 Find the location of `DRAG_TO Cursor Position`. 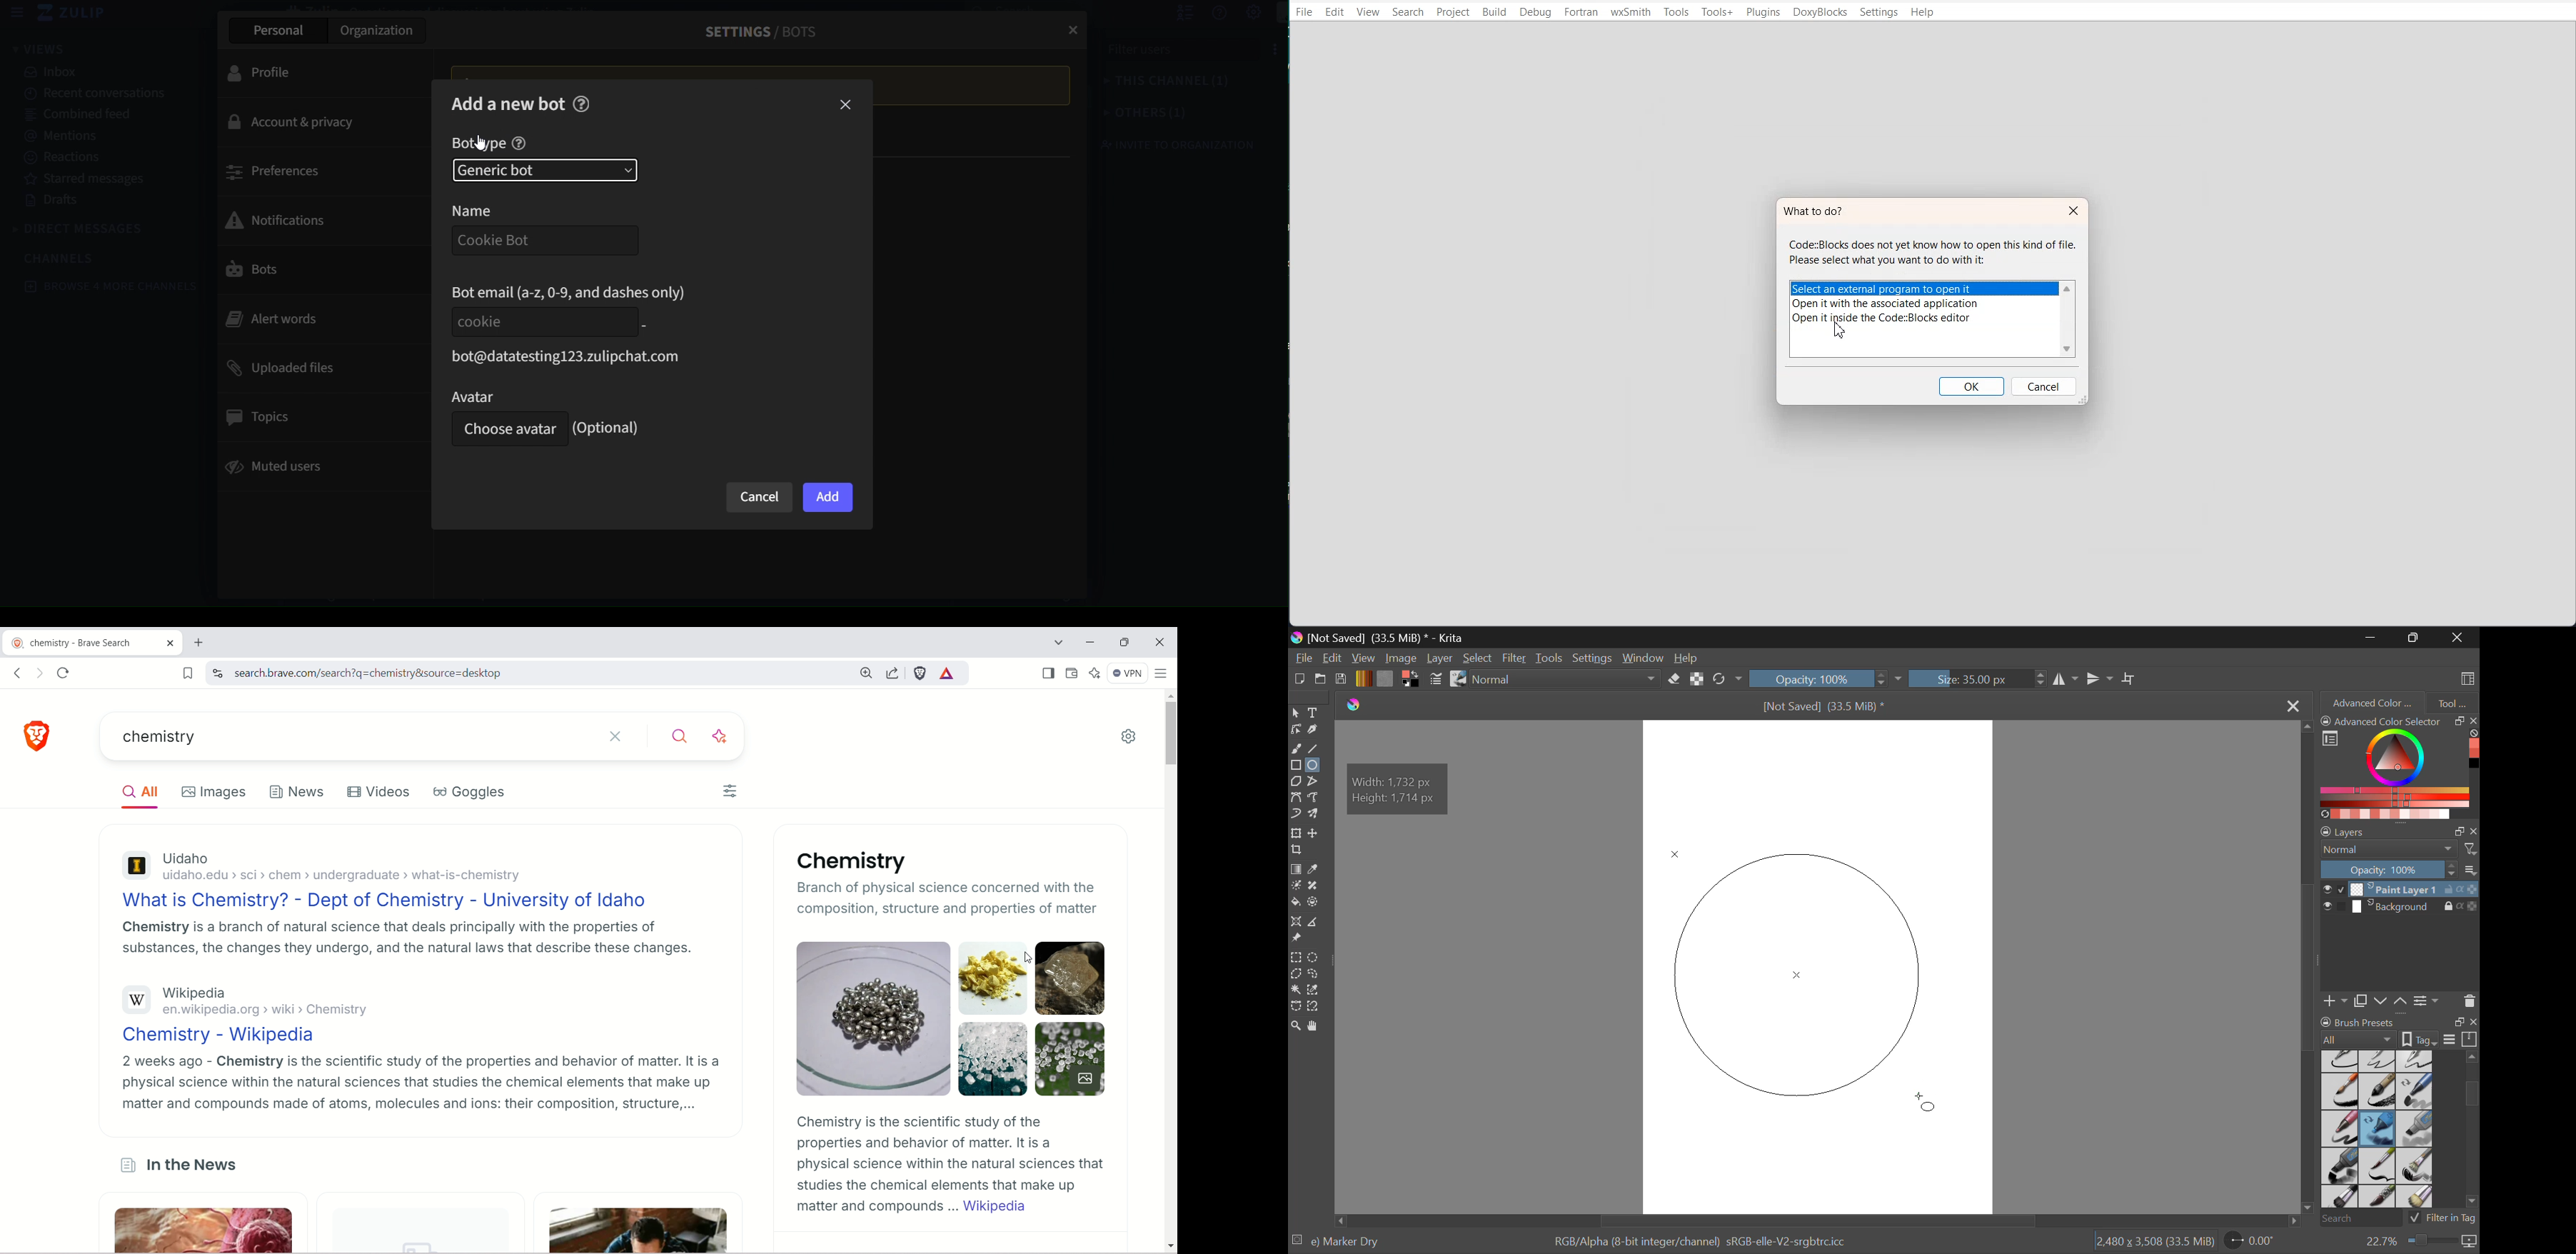

DRAG_TO Cursor Position is located at coordinates (1925, 1102).